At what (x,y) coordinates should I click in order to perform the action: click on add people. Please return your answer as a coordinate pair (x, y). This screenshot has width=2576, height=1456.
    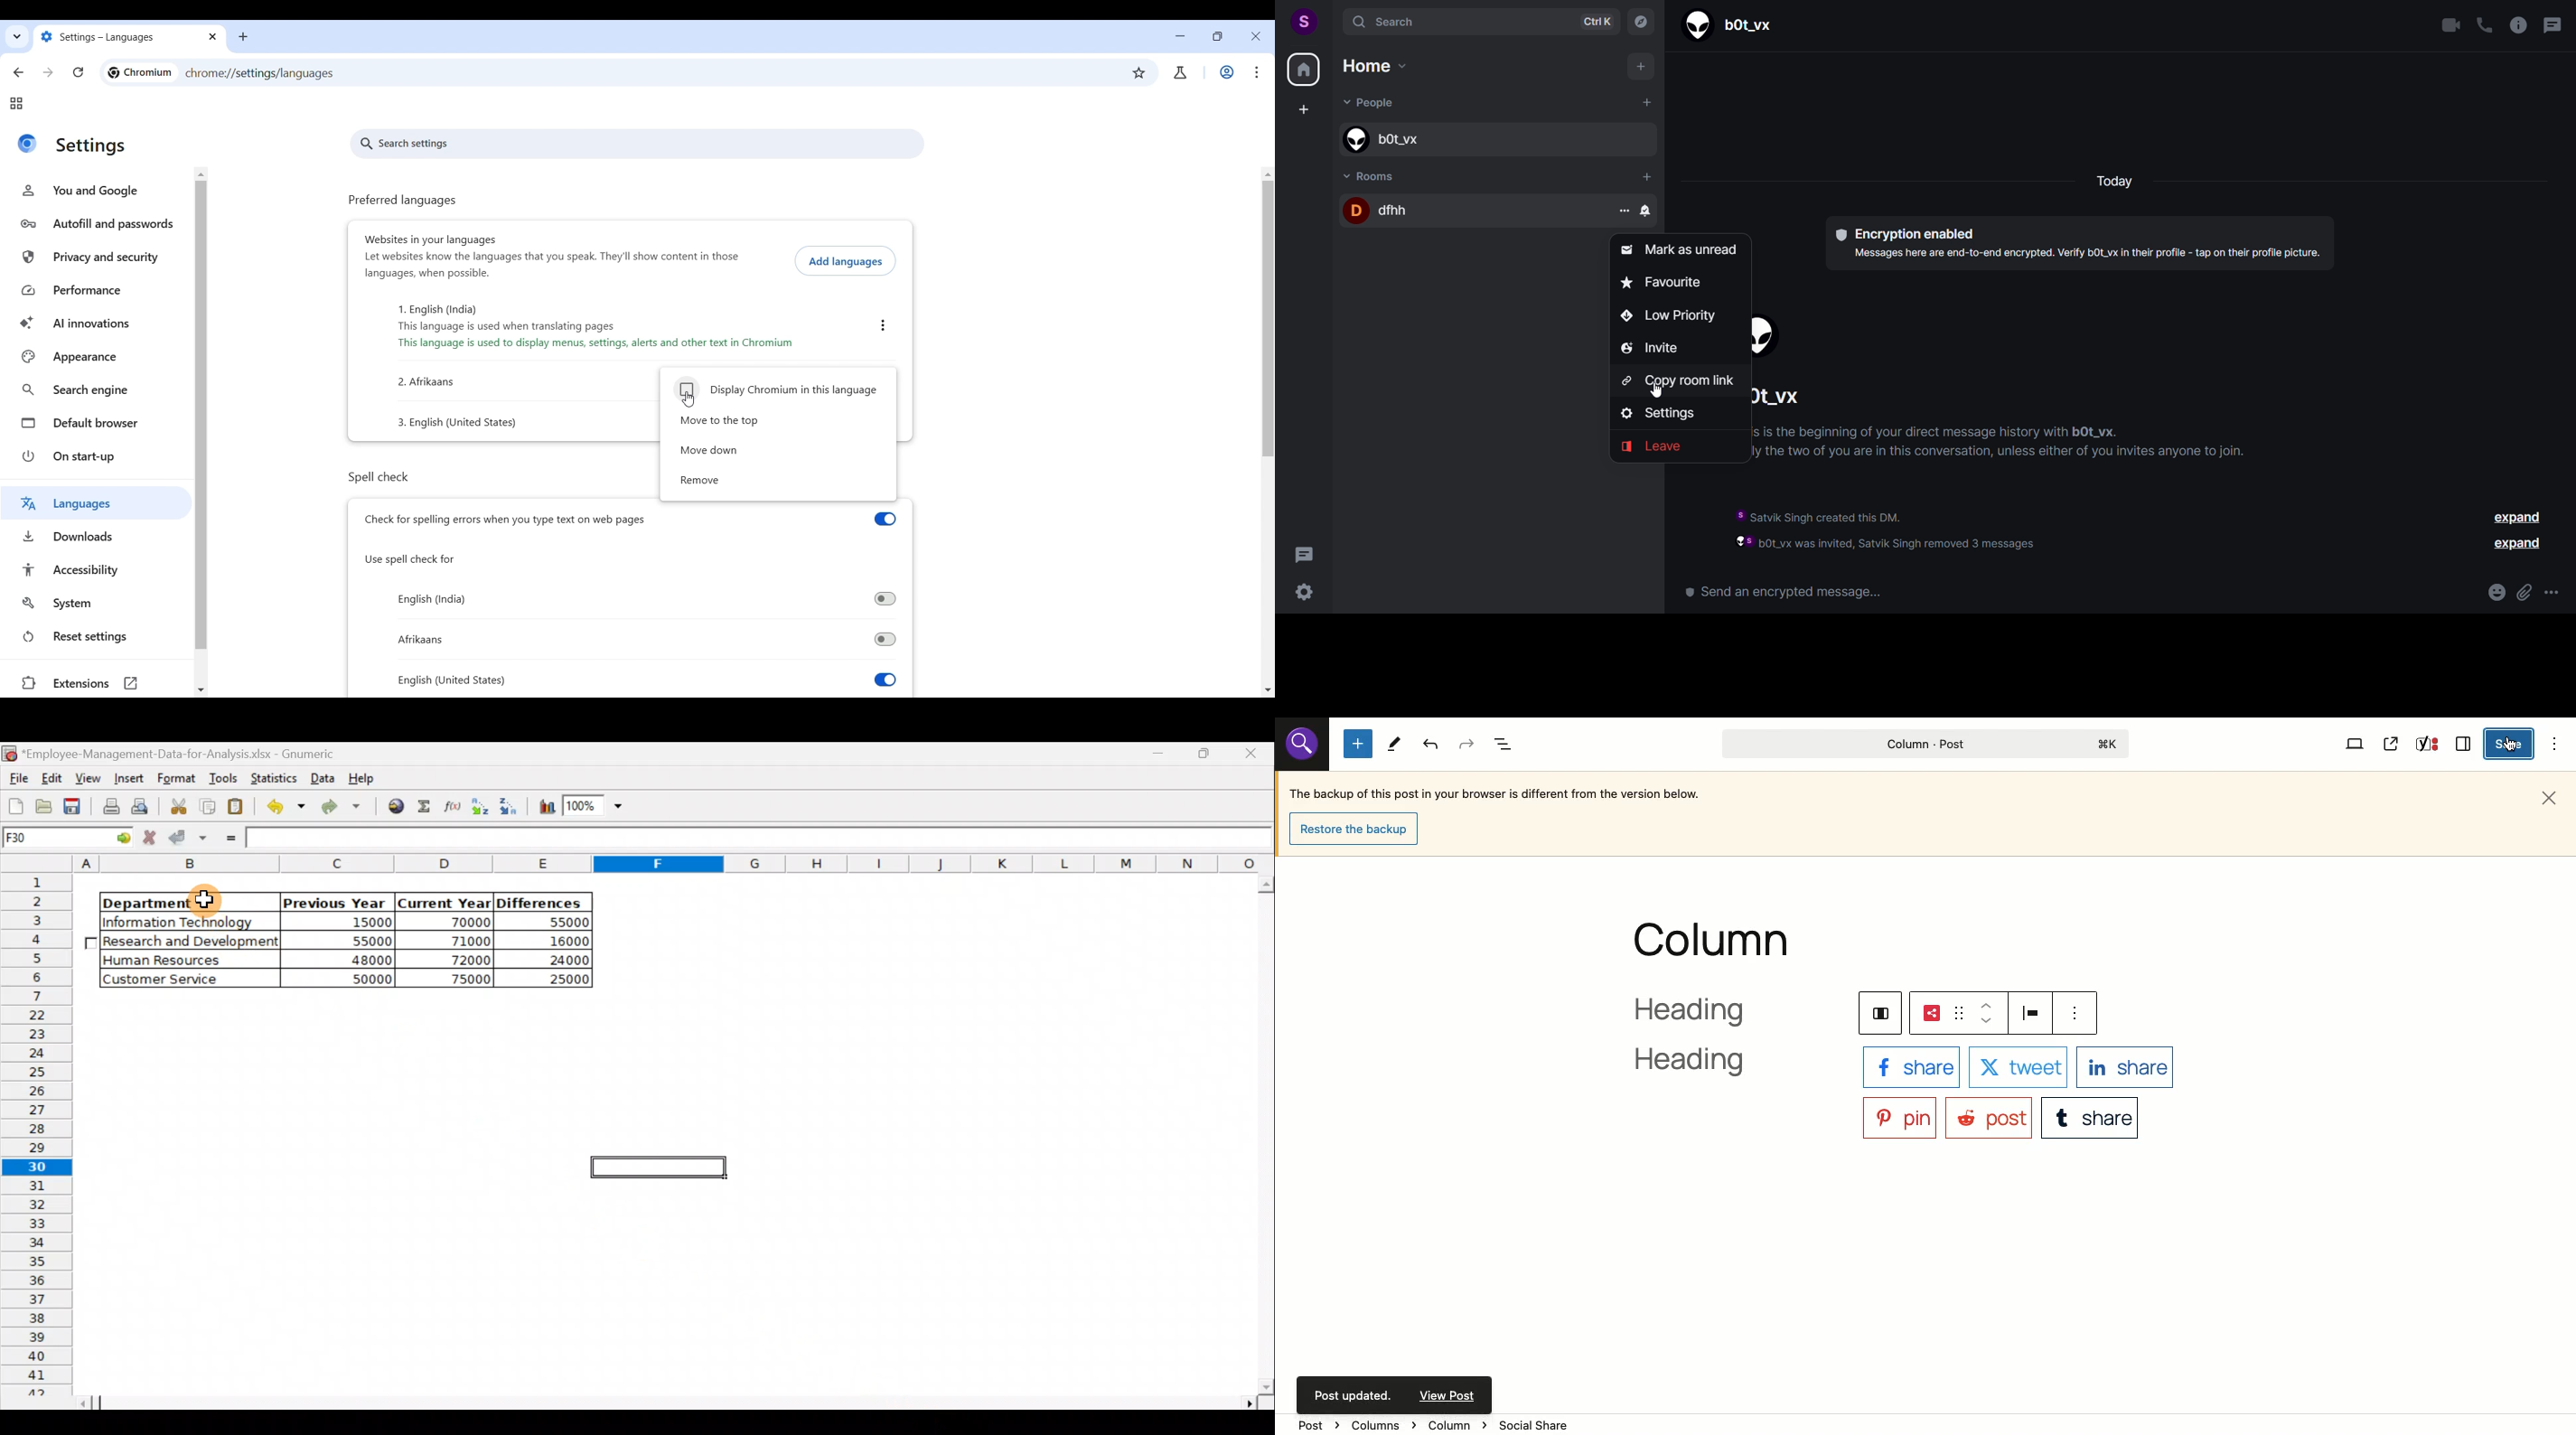
    Looking at the image, I should click on (1645, 102).